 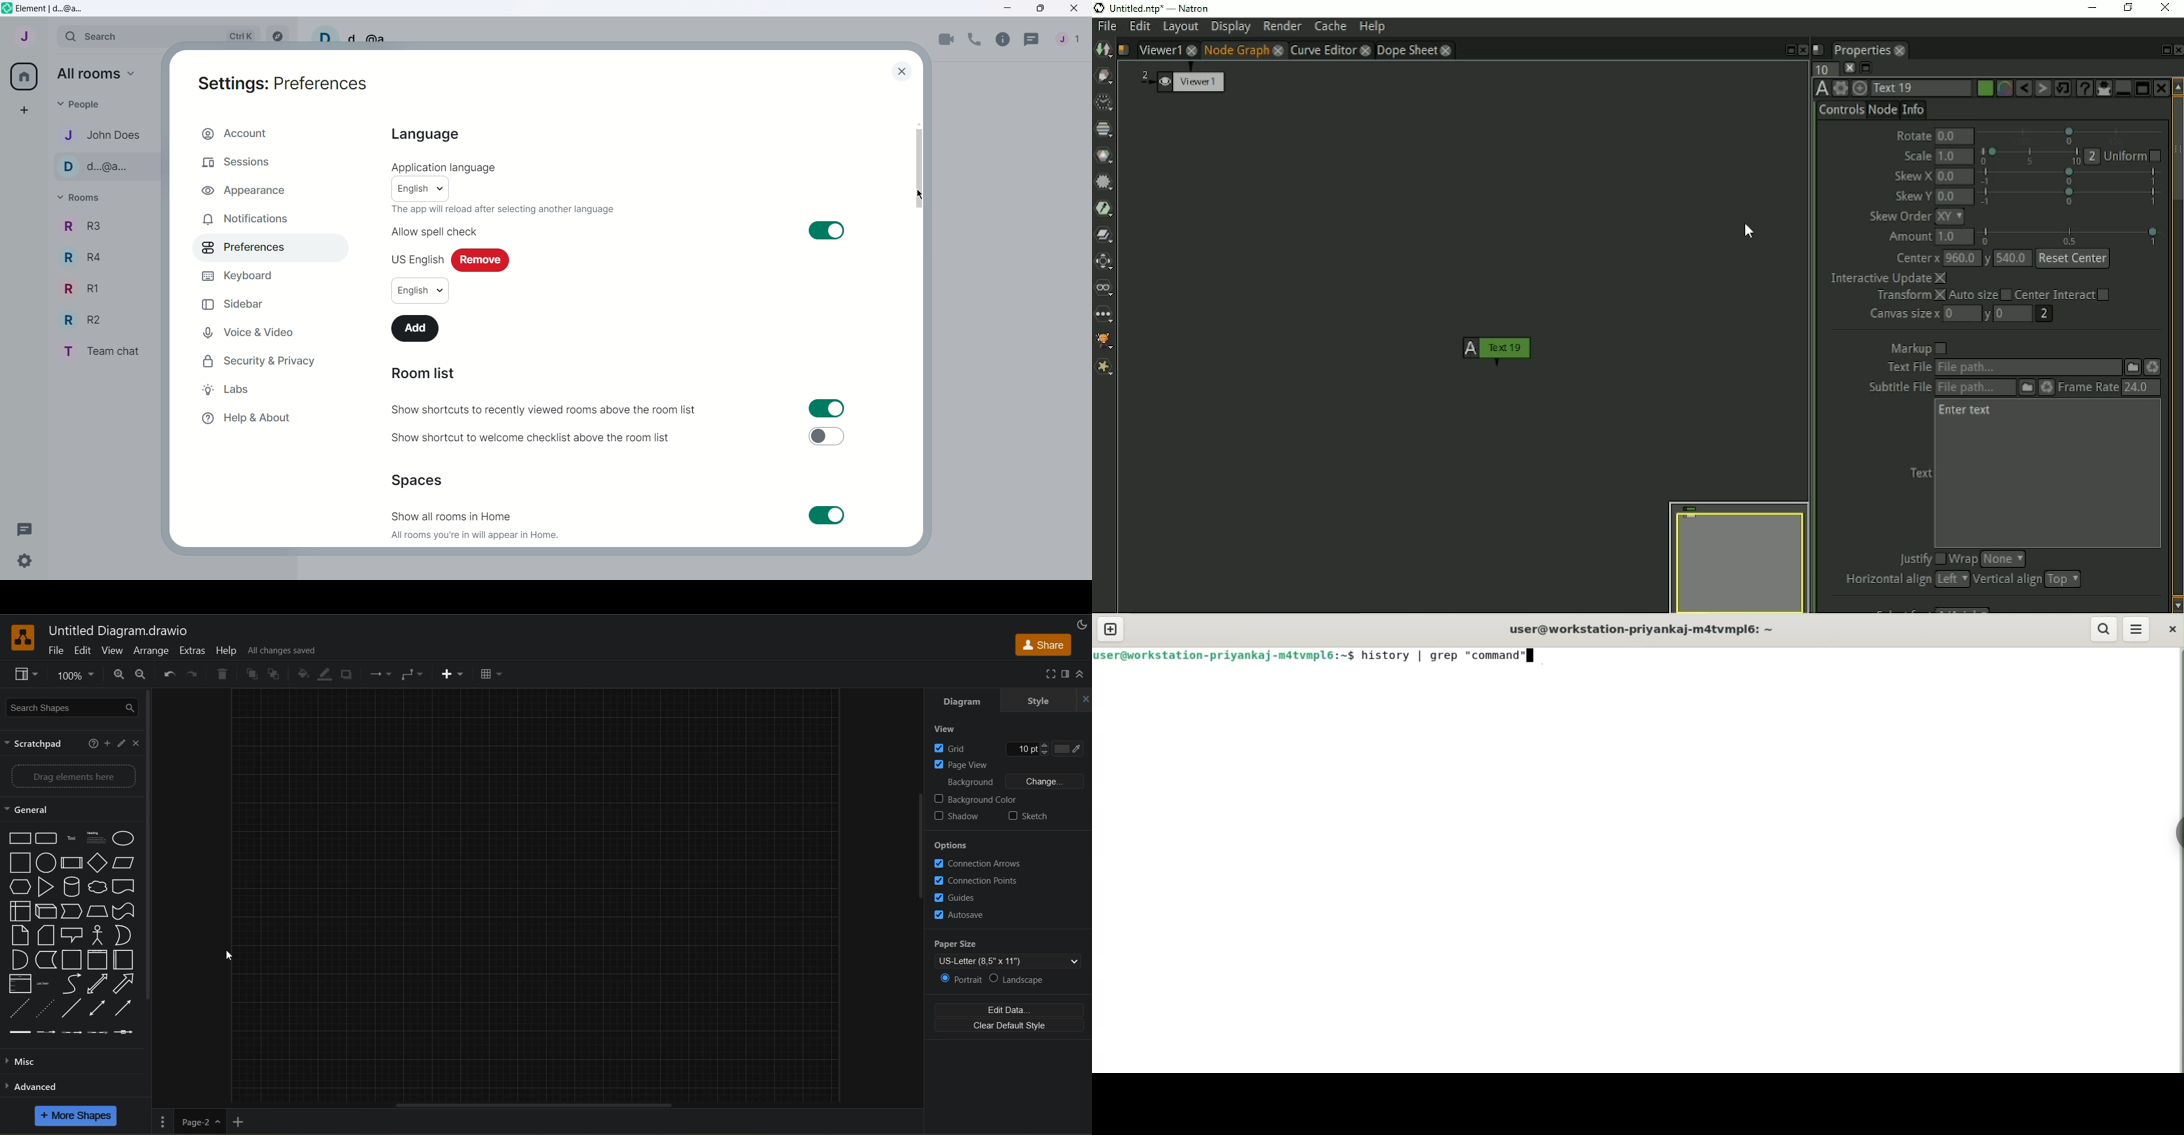 What do you see at coordinates (980, 881) in the screenshot?
I see `connection paths` at bounding box center [980, 881].